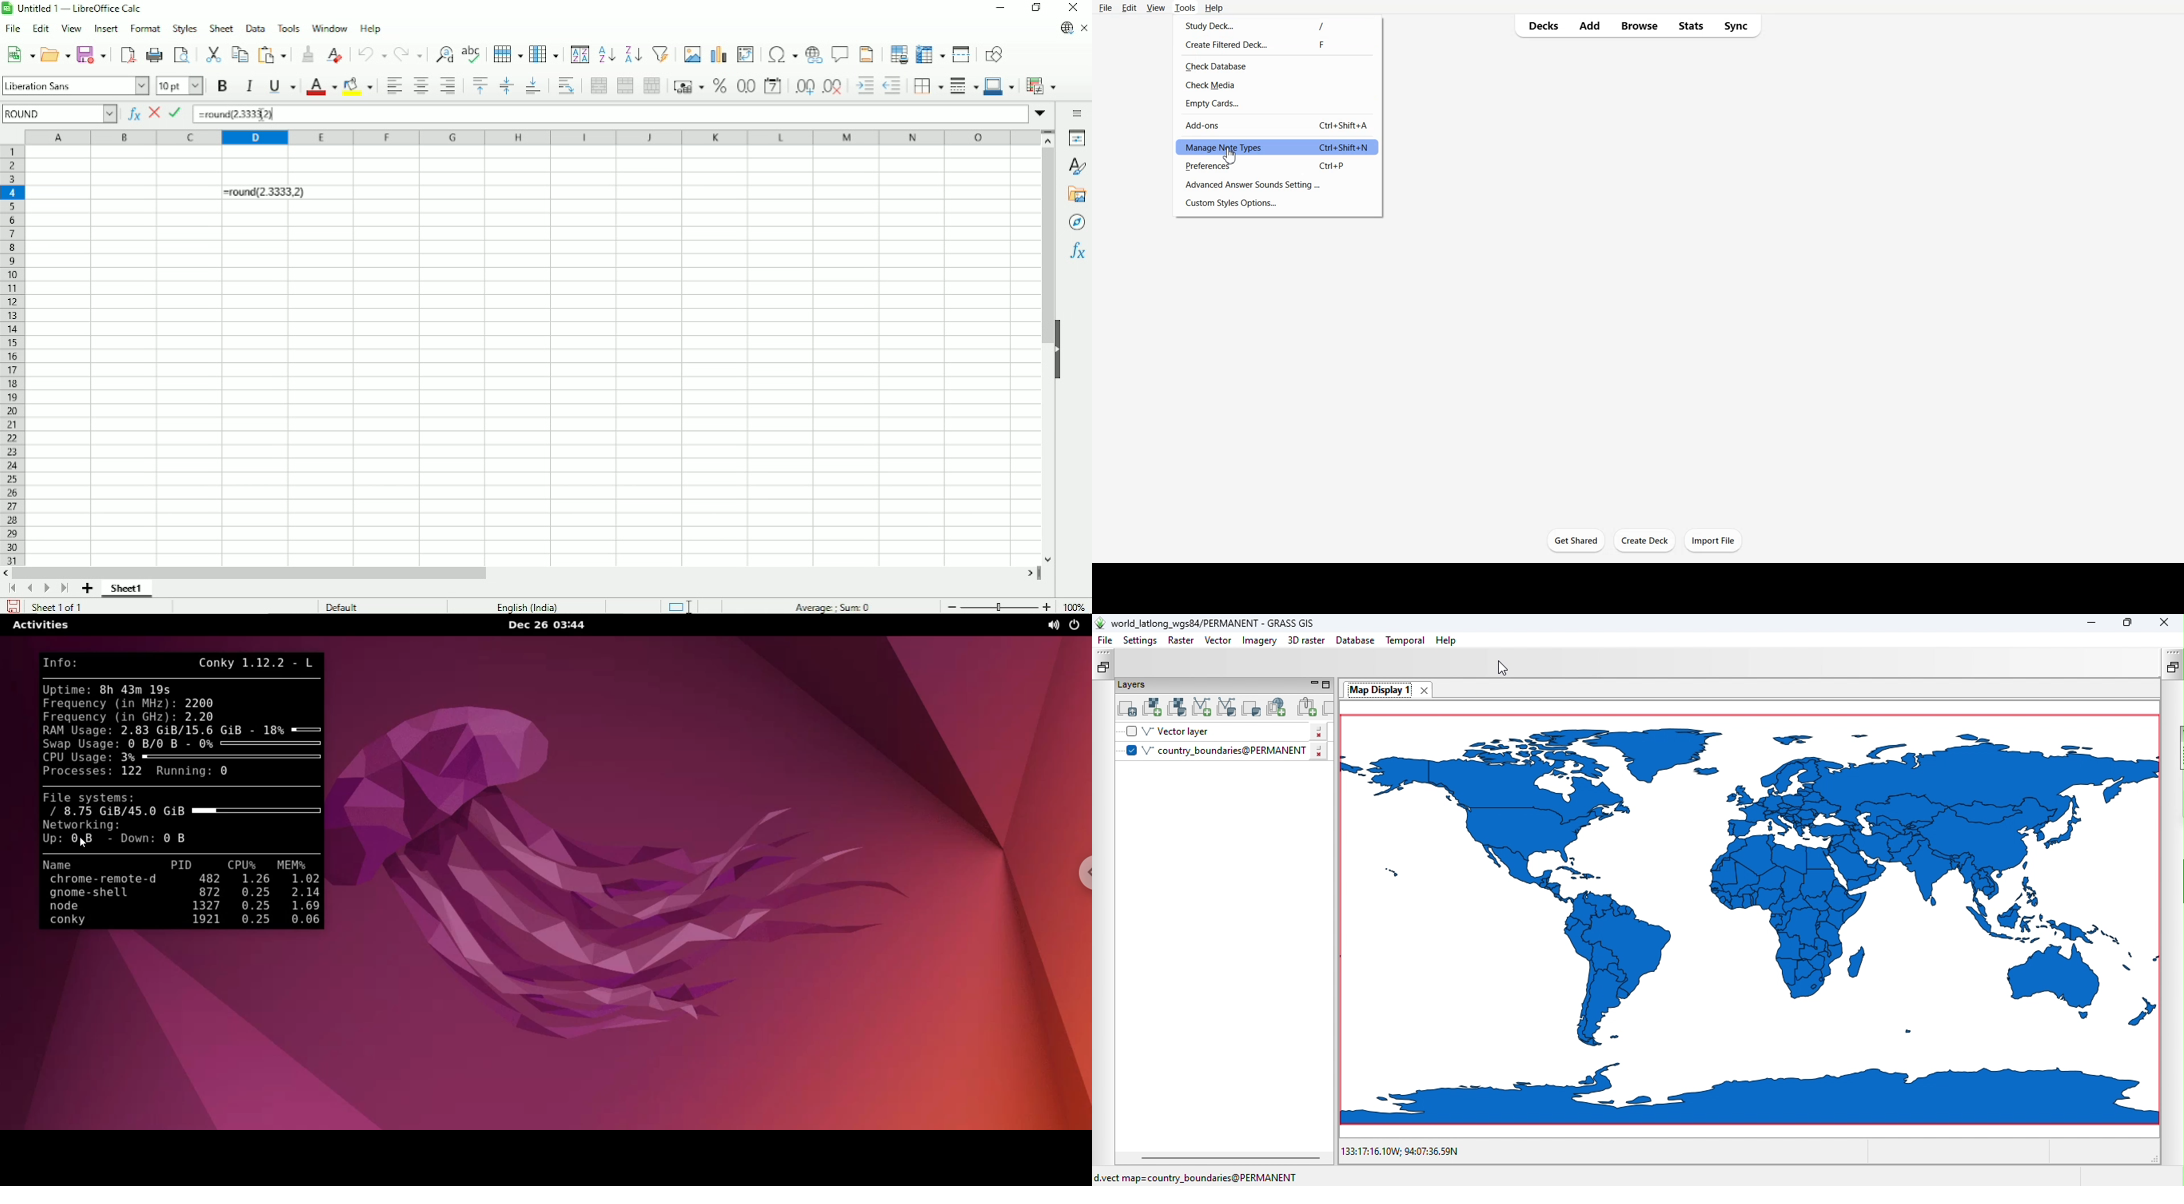  Describe the element at coordinates (221, 27) in the screenshot. I see `Sheet` at that location.